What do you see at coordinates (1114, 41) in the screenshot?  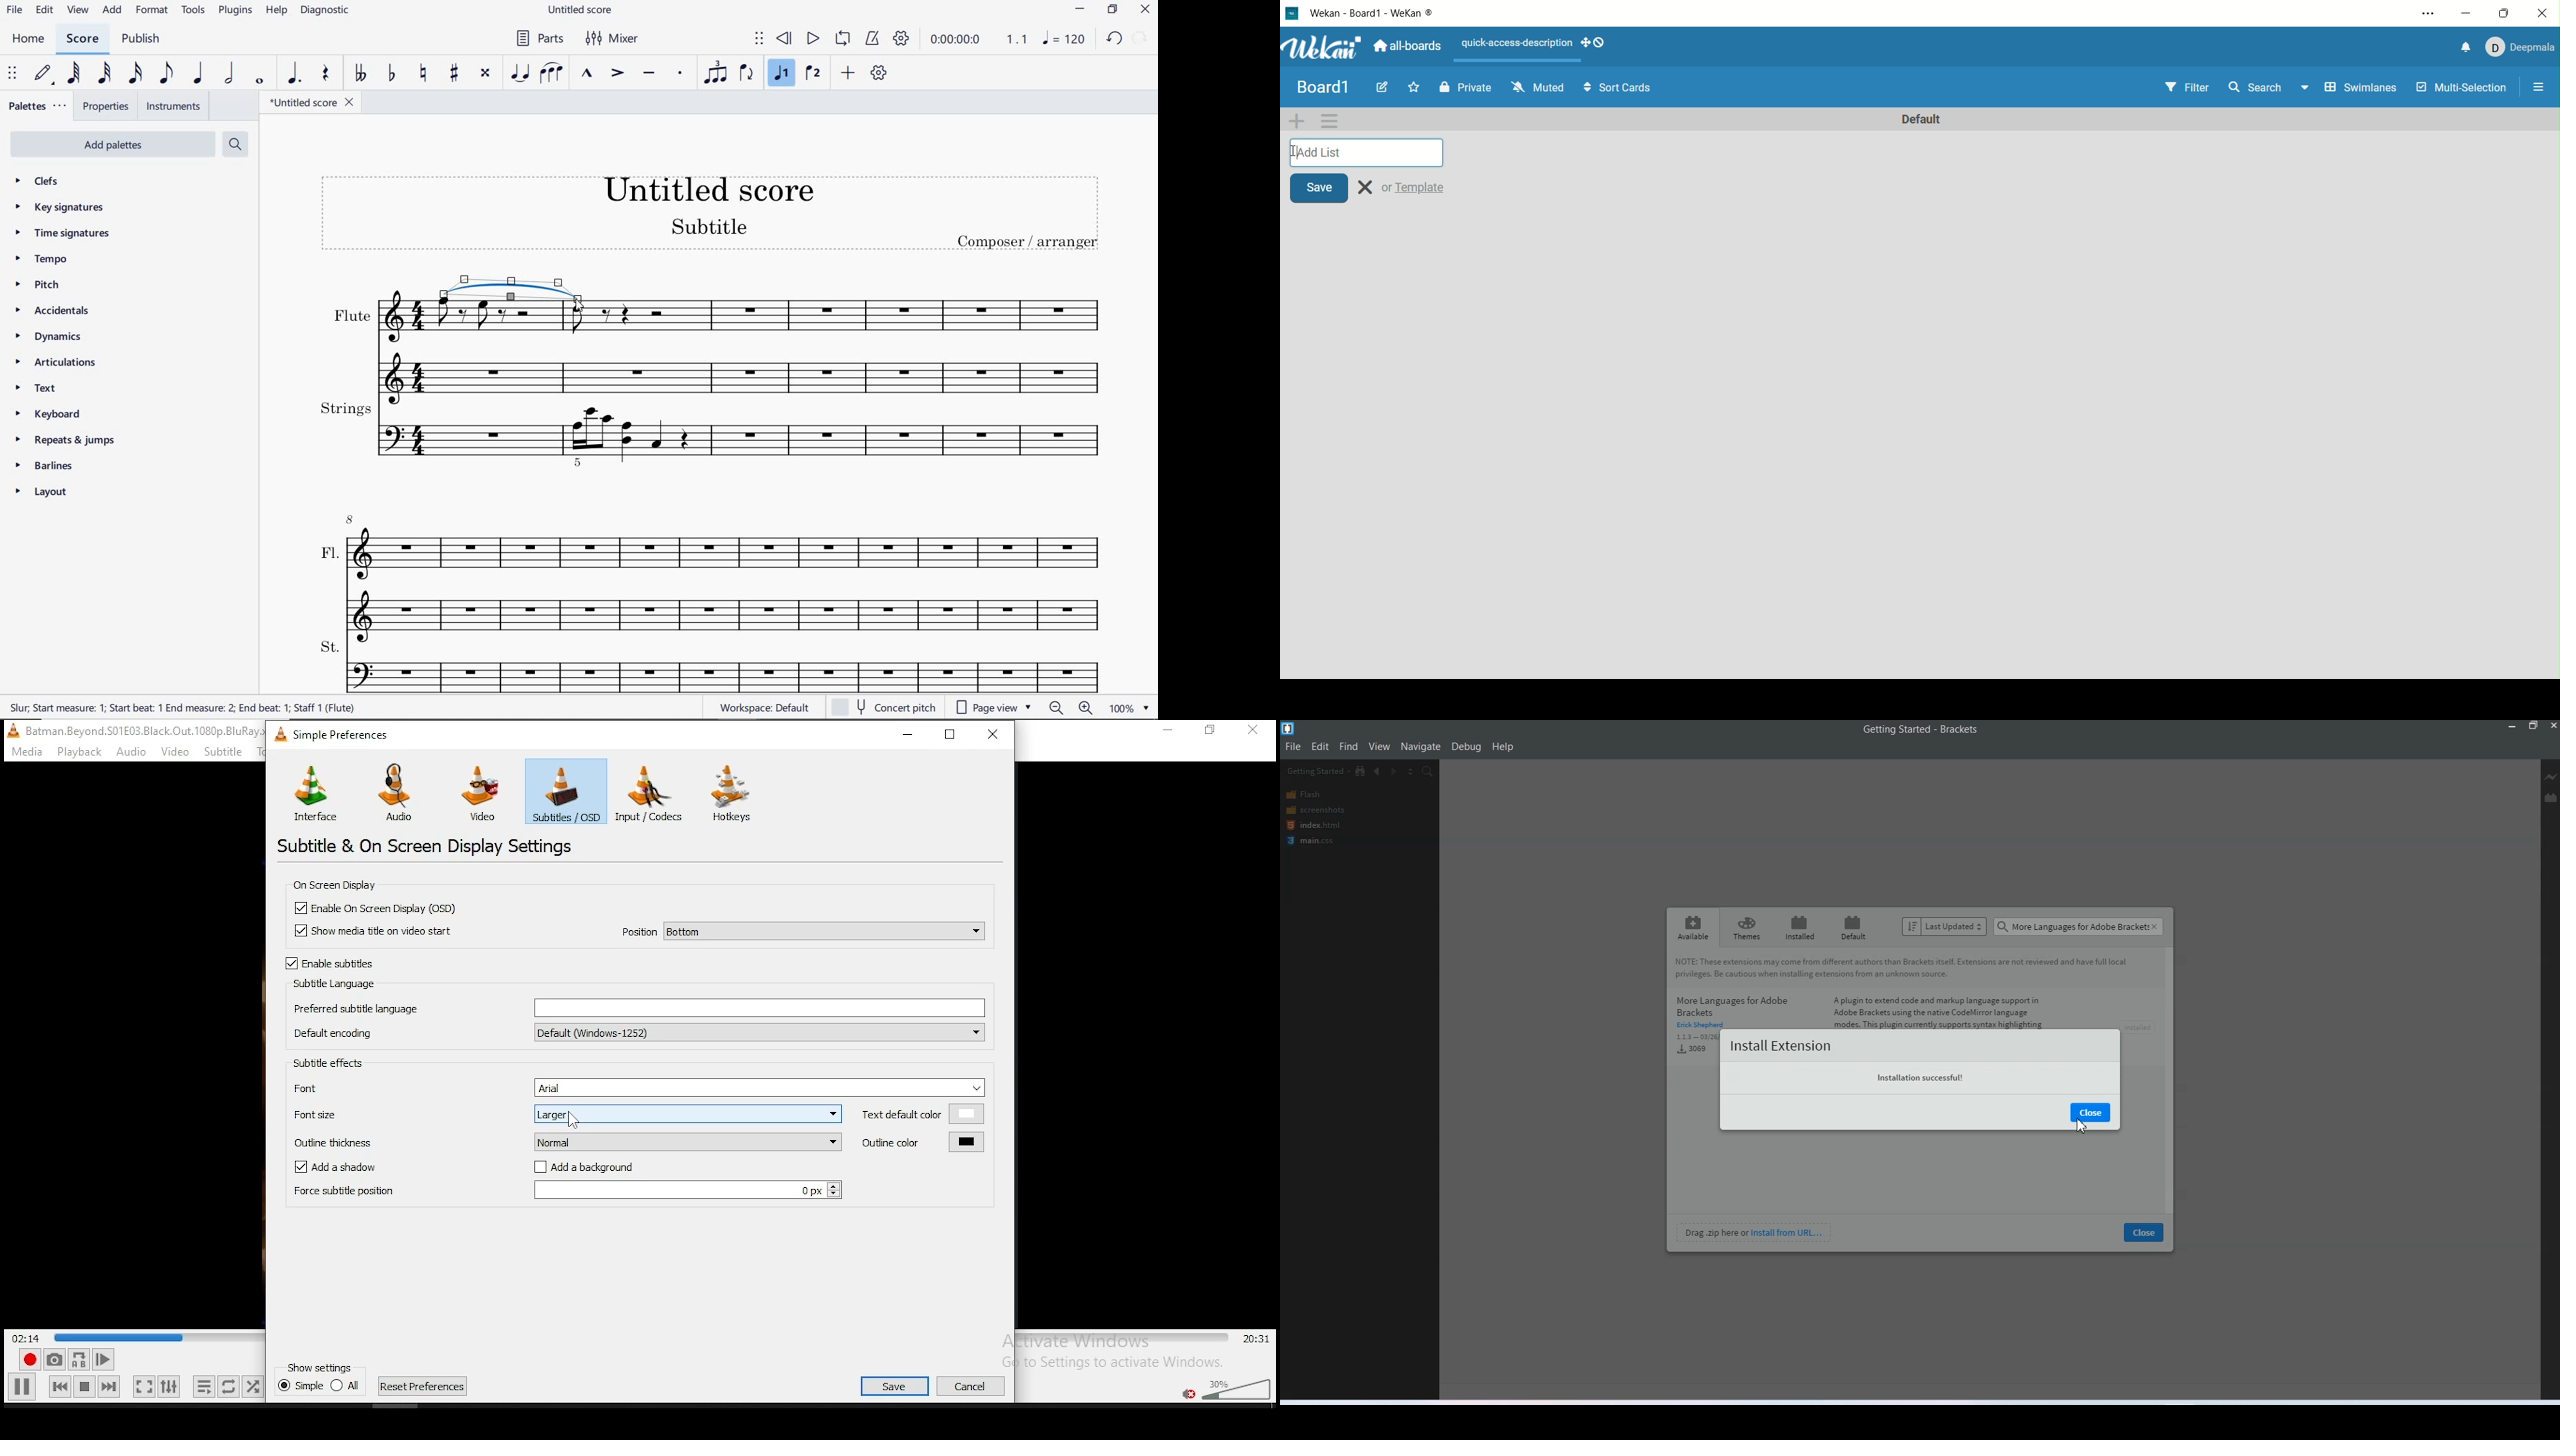 I see `undo` at bounding box center [1114, 41].